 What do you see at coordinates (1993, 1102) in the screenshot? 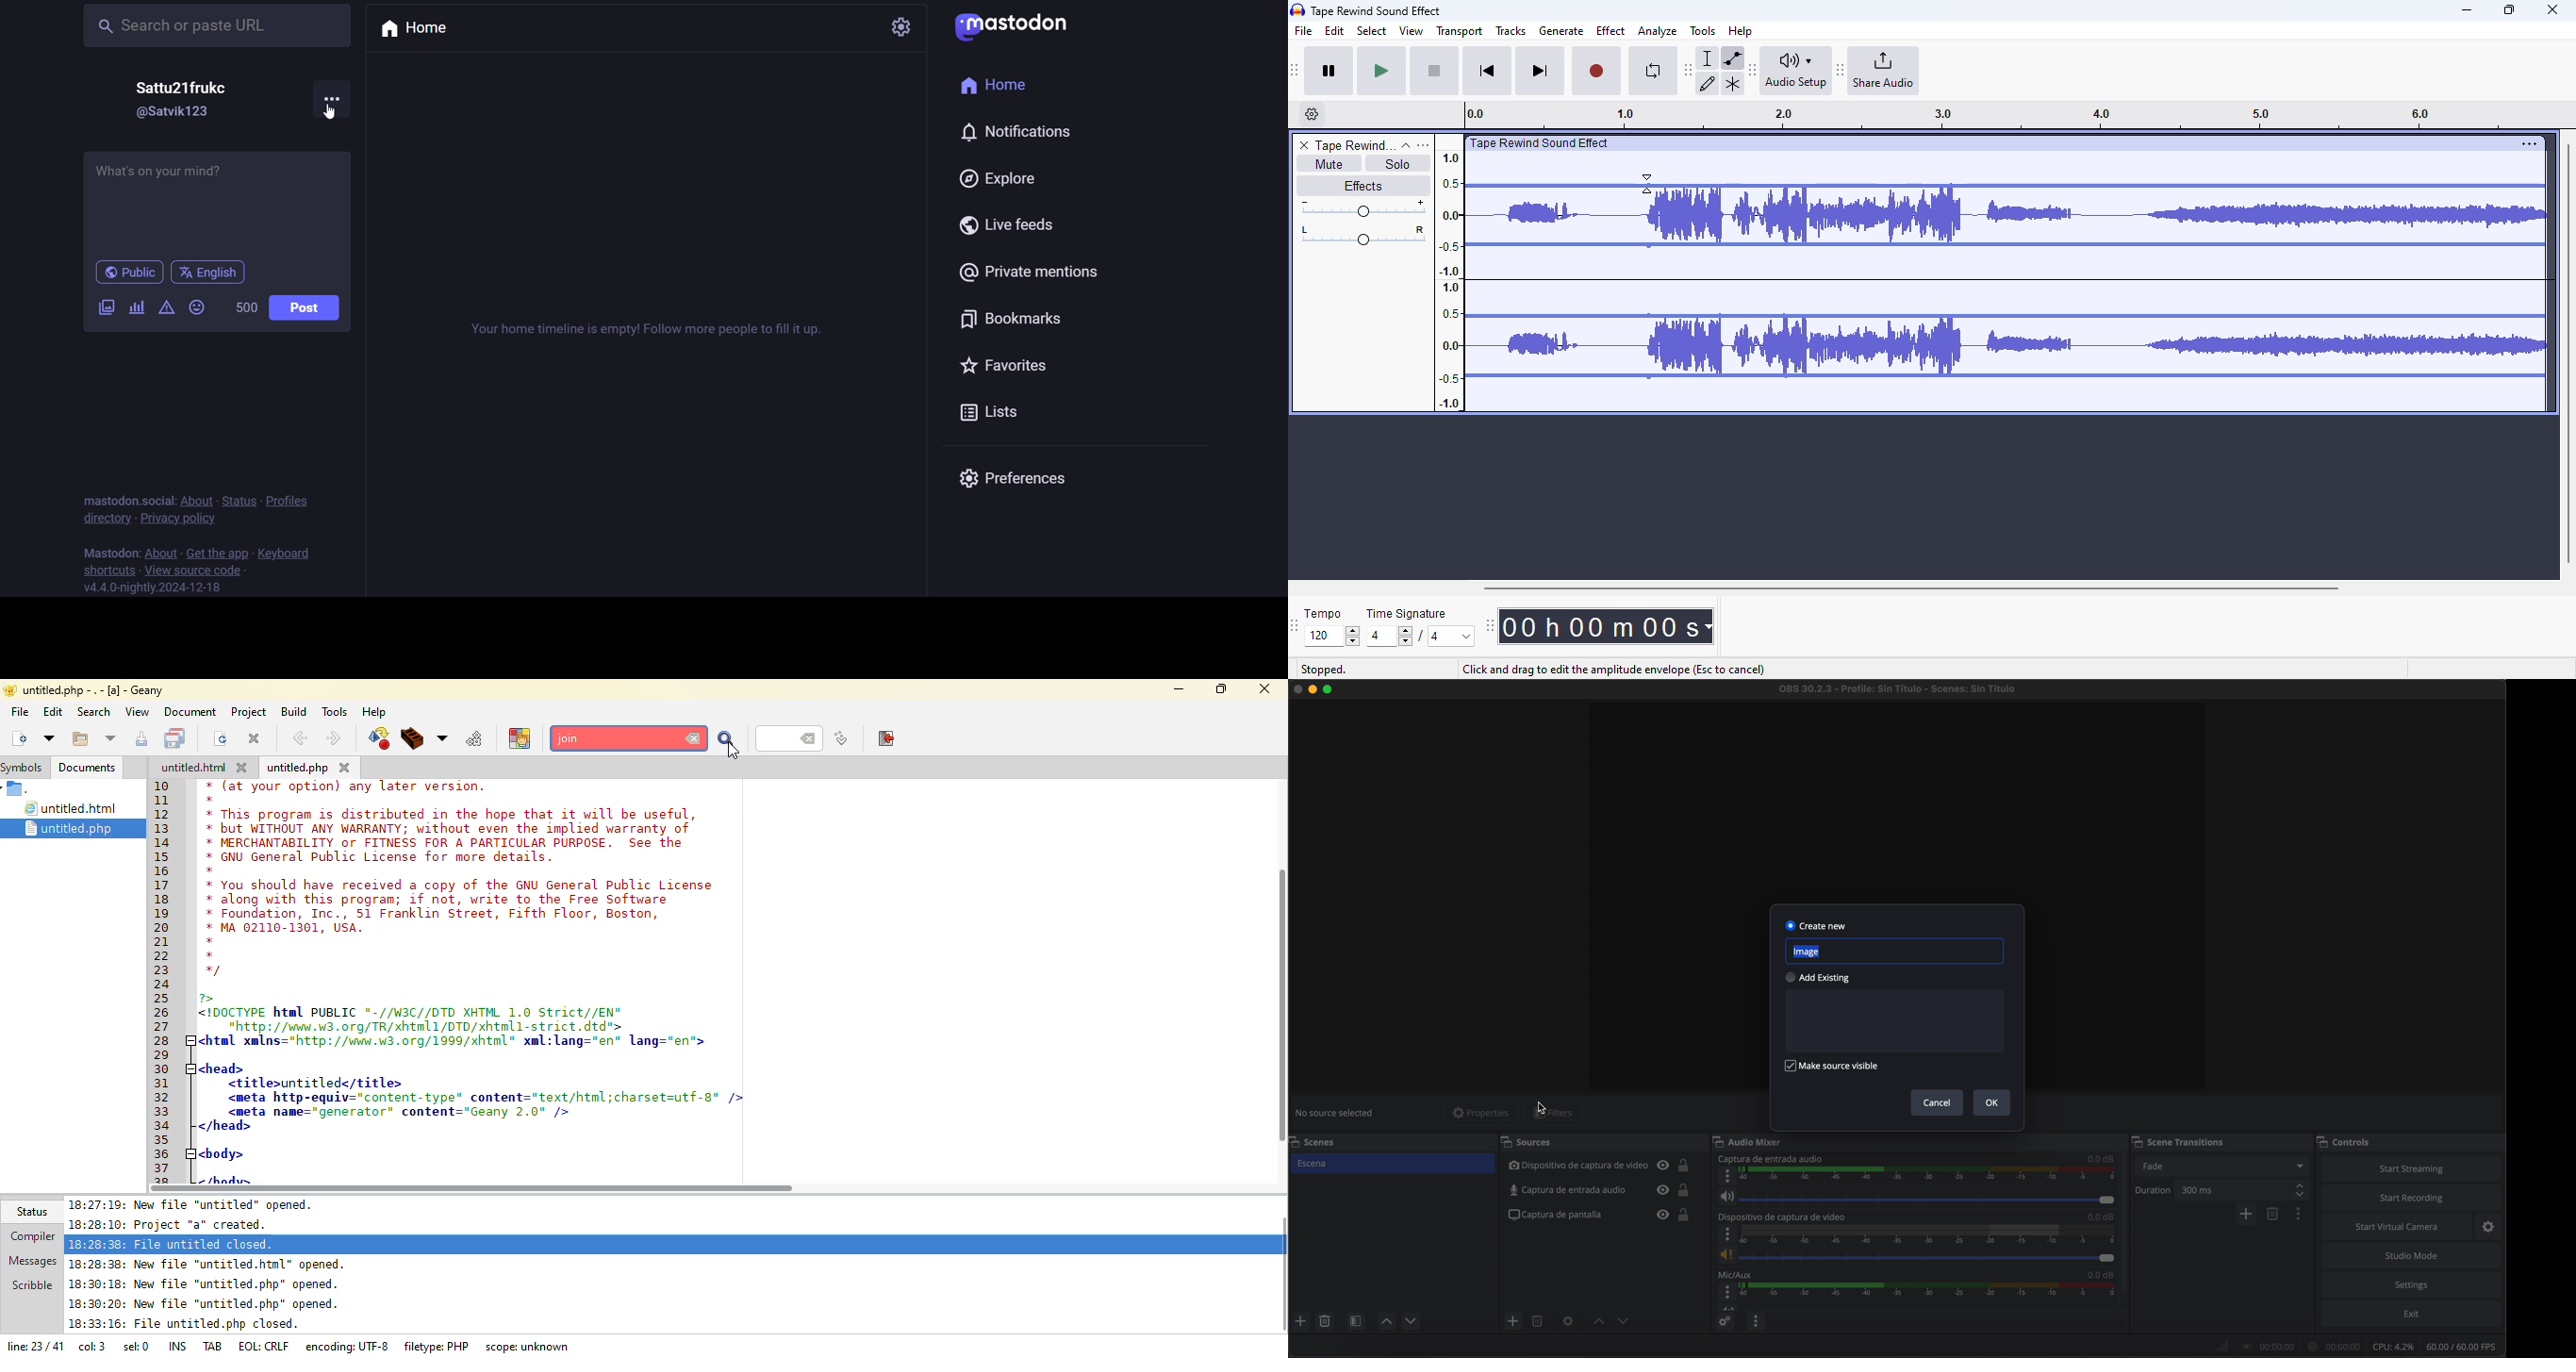
I see `OK button` at bounding box center [1993, 1102].